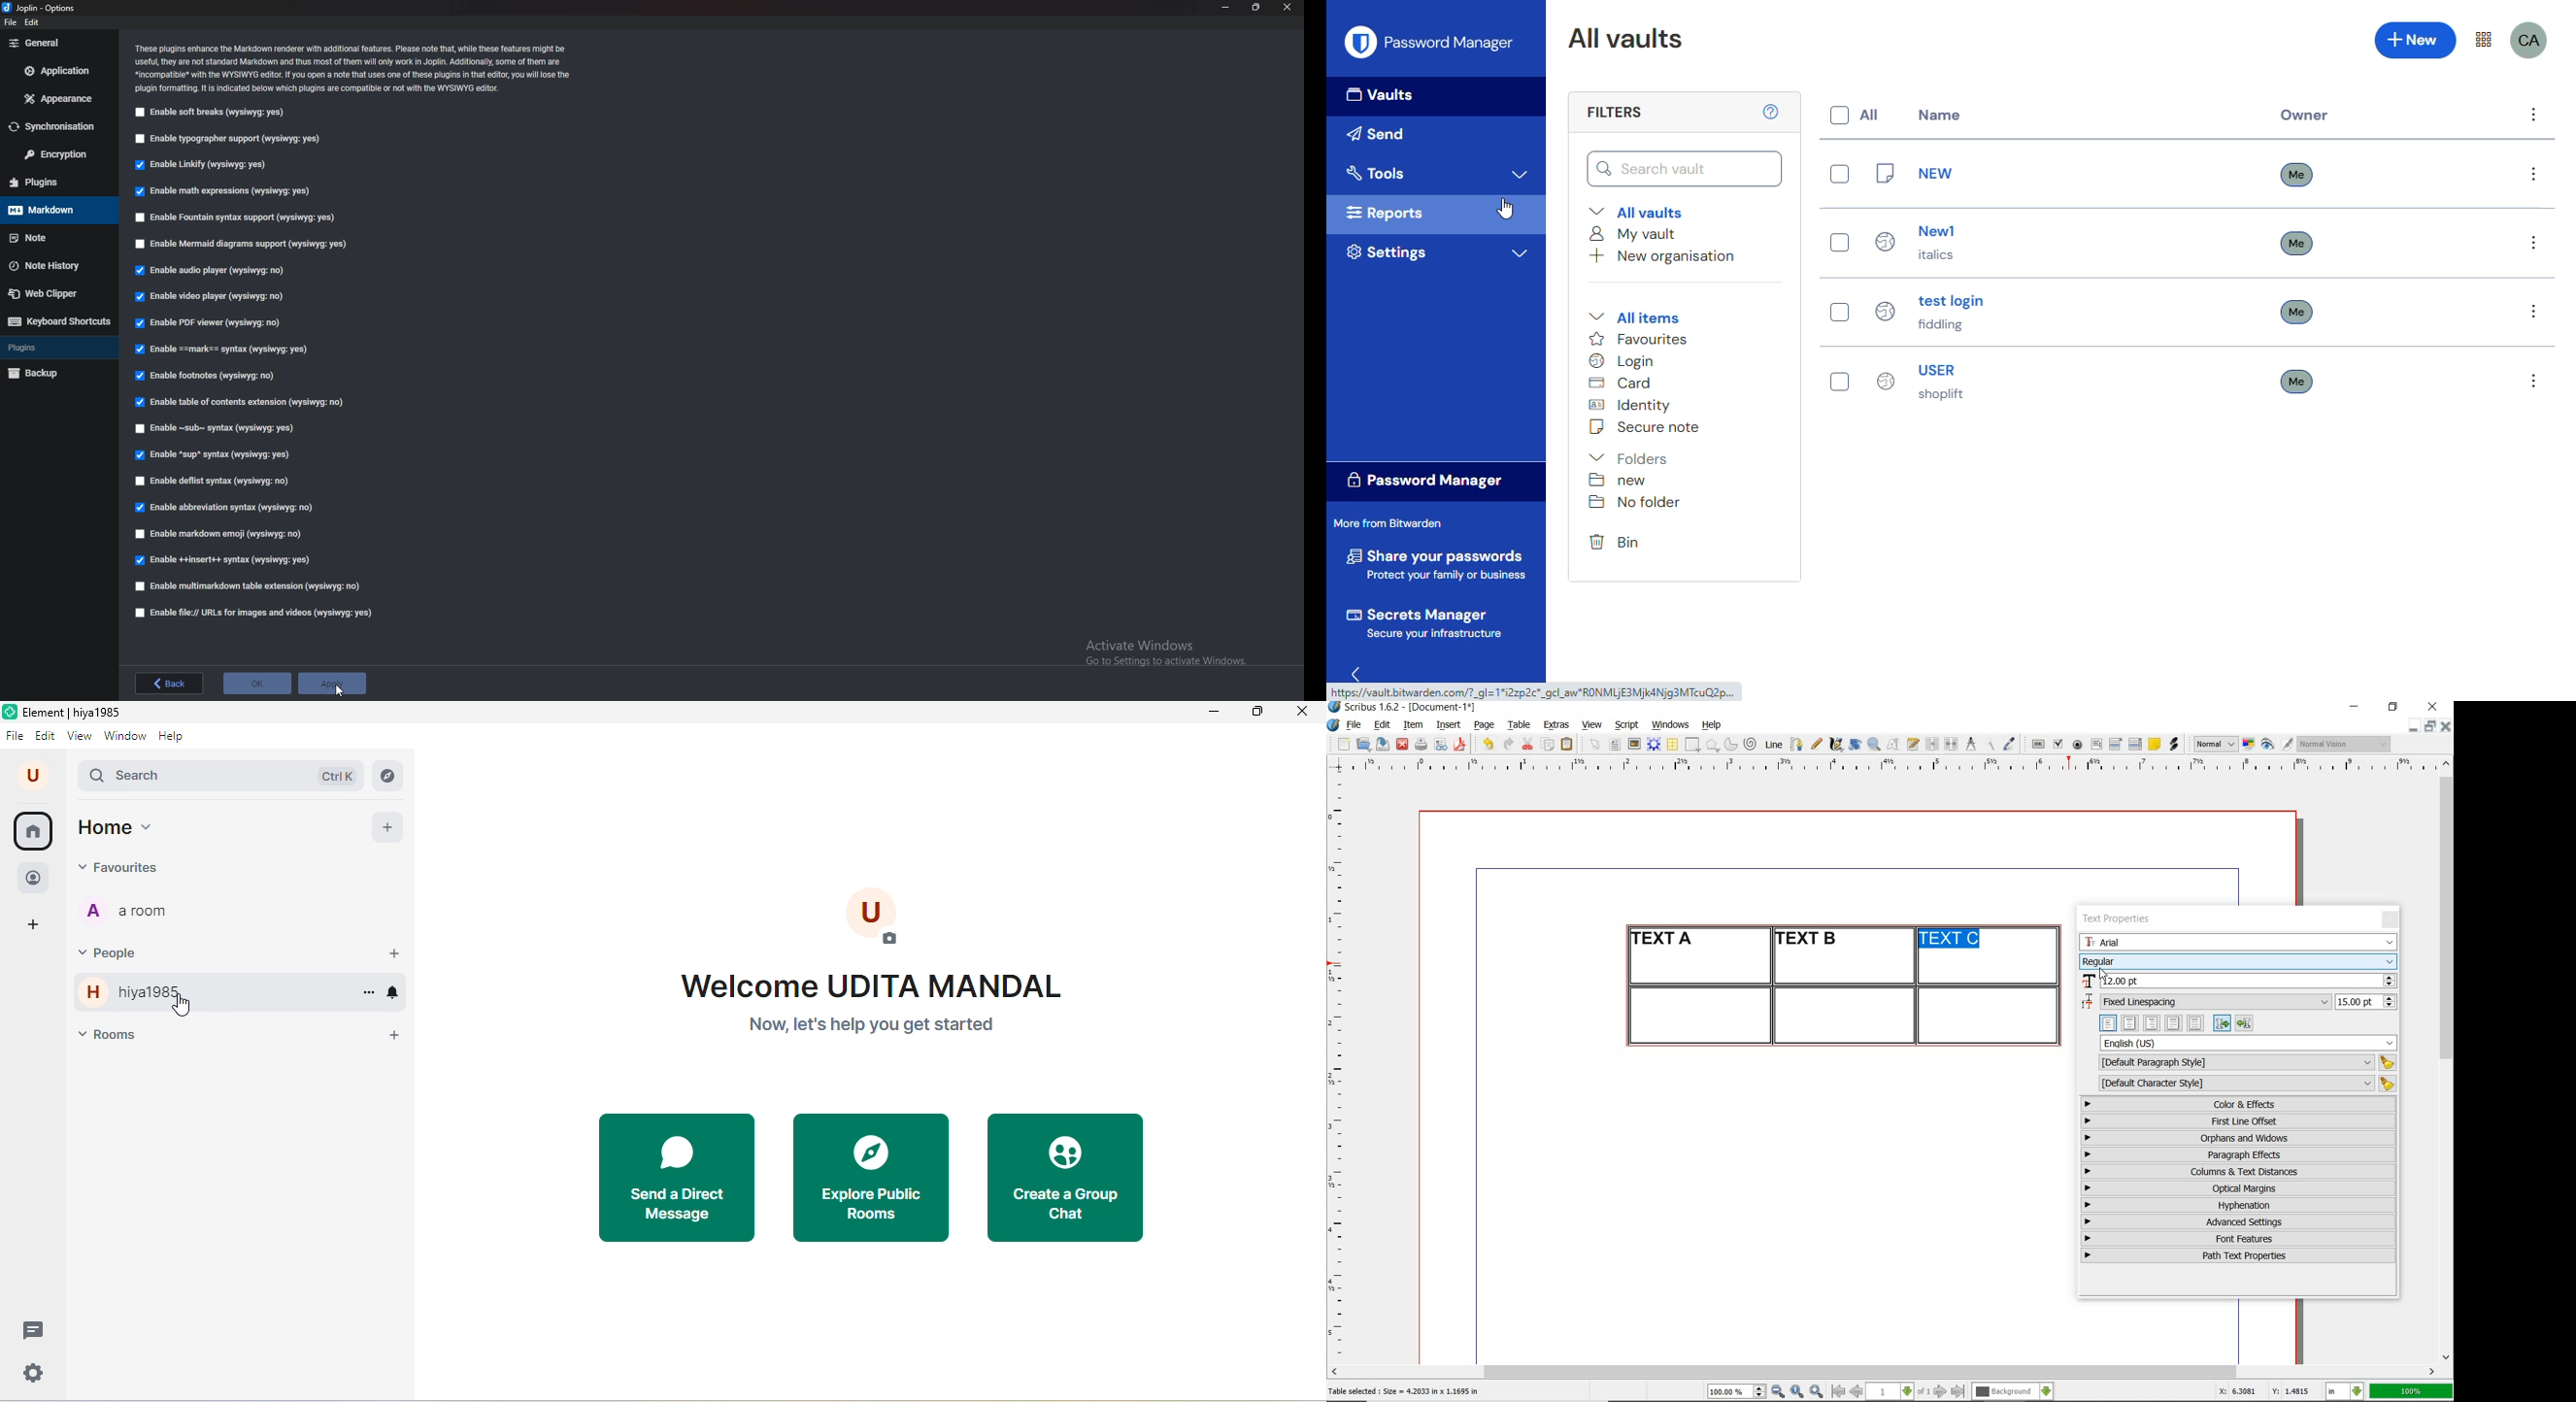 This screenshot has width=2576, height=1428. What do you see at coordinates (1694, 745) in the screenshot?
I see `shape` at bounding box center [1694, 745].